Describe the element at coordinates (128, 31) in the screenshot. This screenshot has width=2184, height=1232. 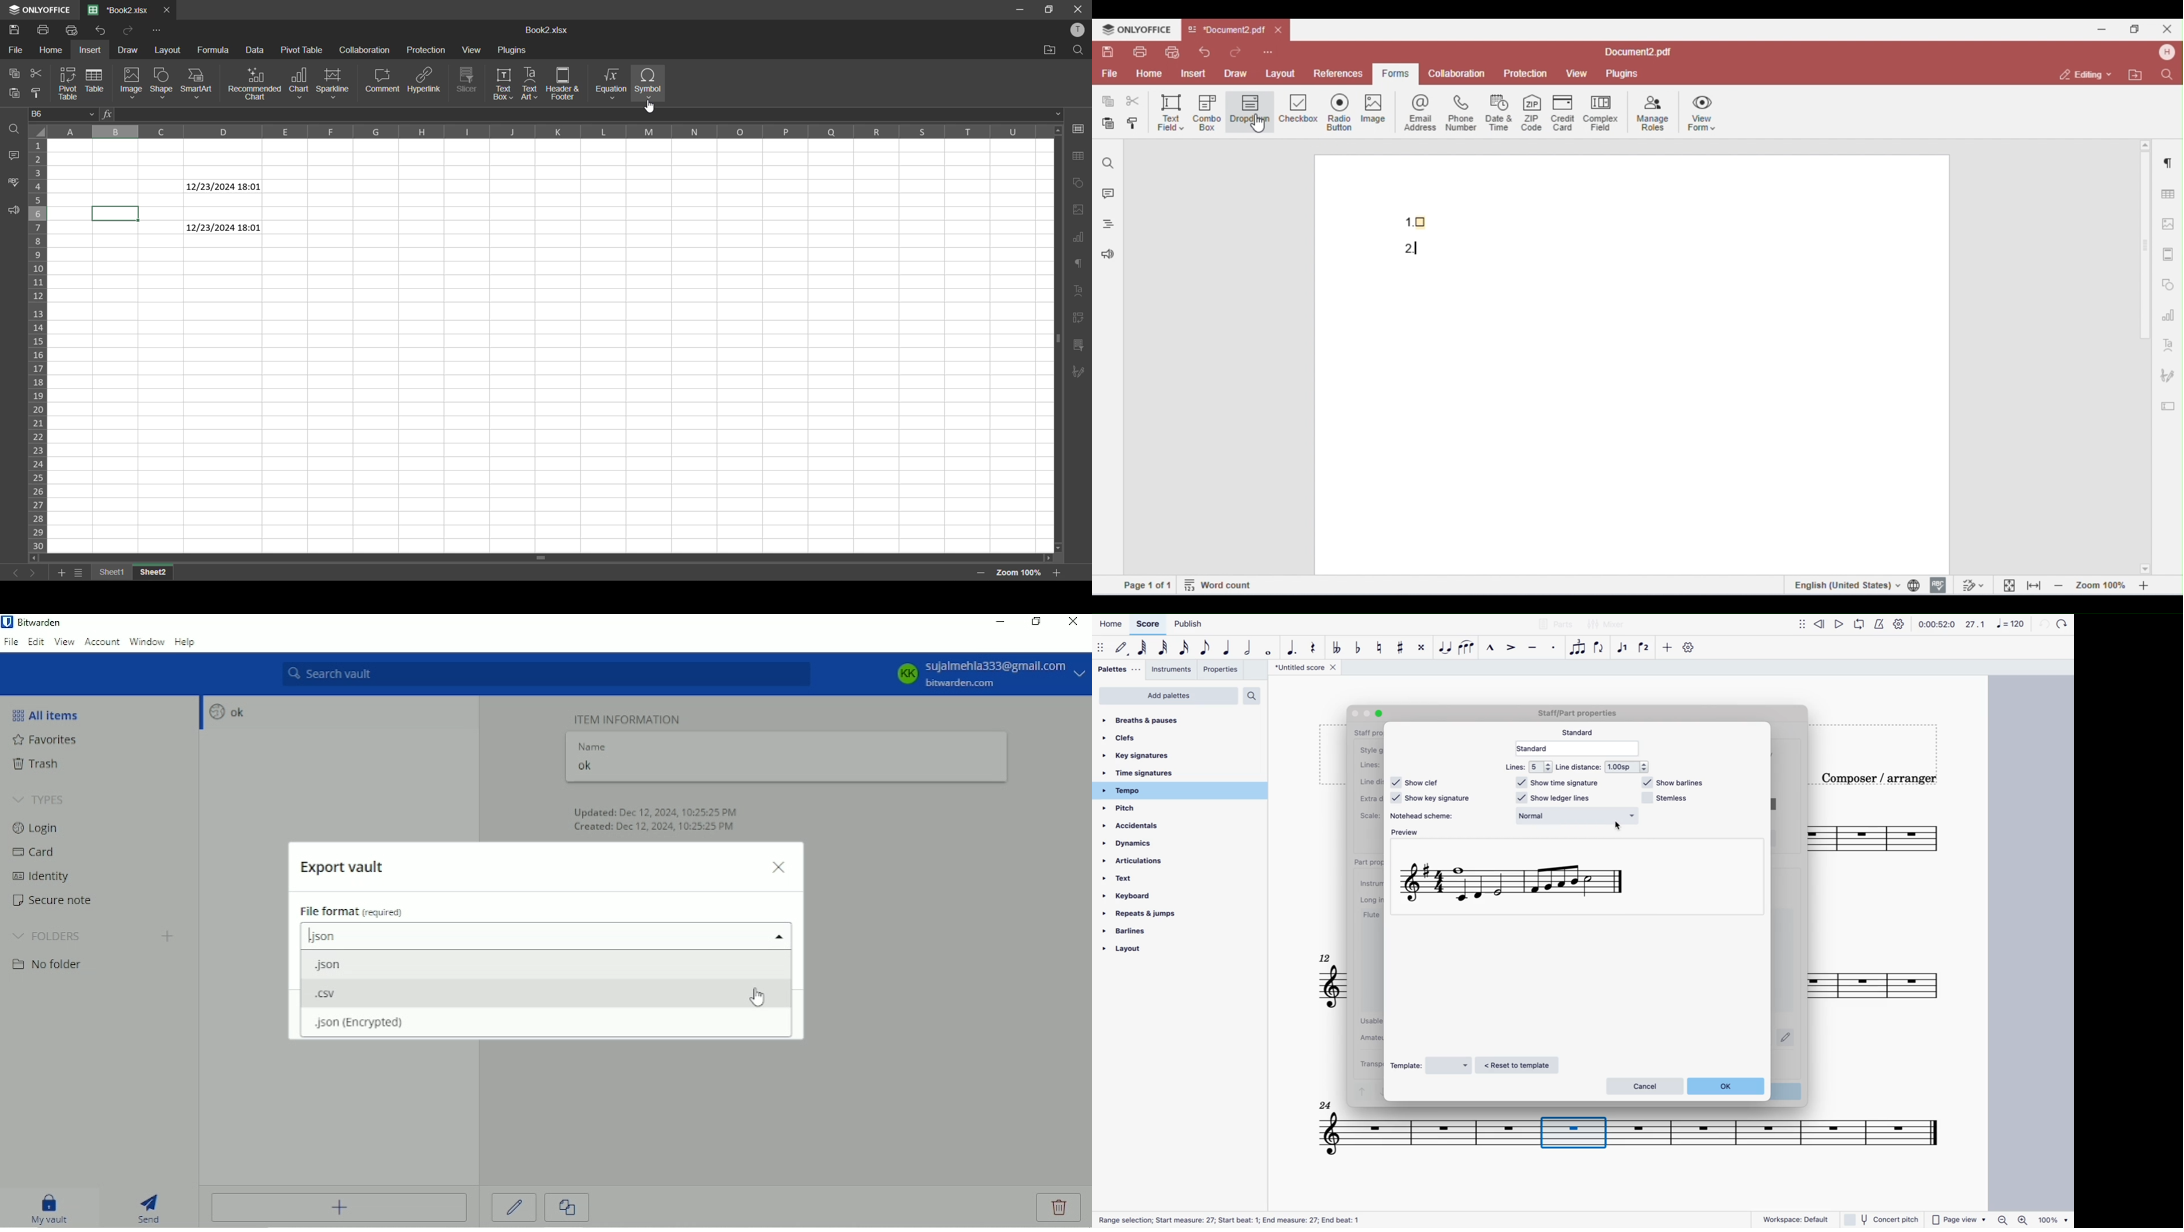
I see `undo` at that location.